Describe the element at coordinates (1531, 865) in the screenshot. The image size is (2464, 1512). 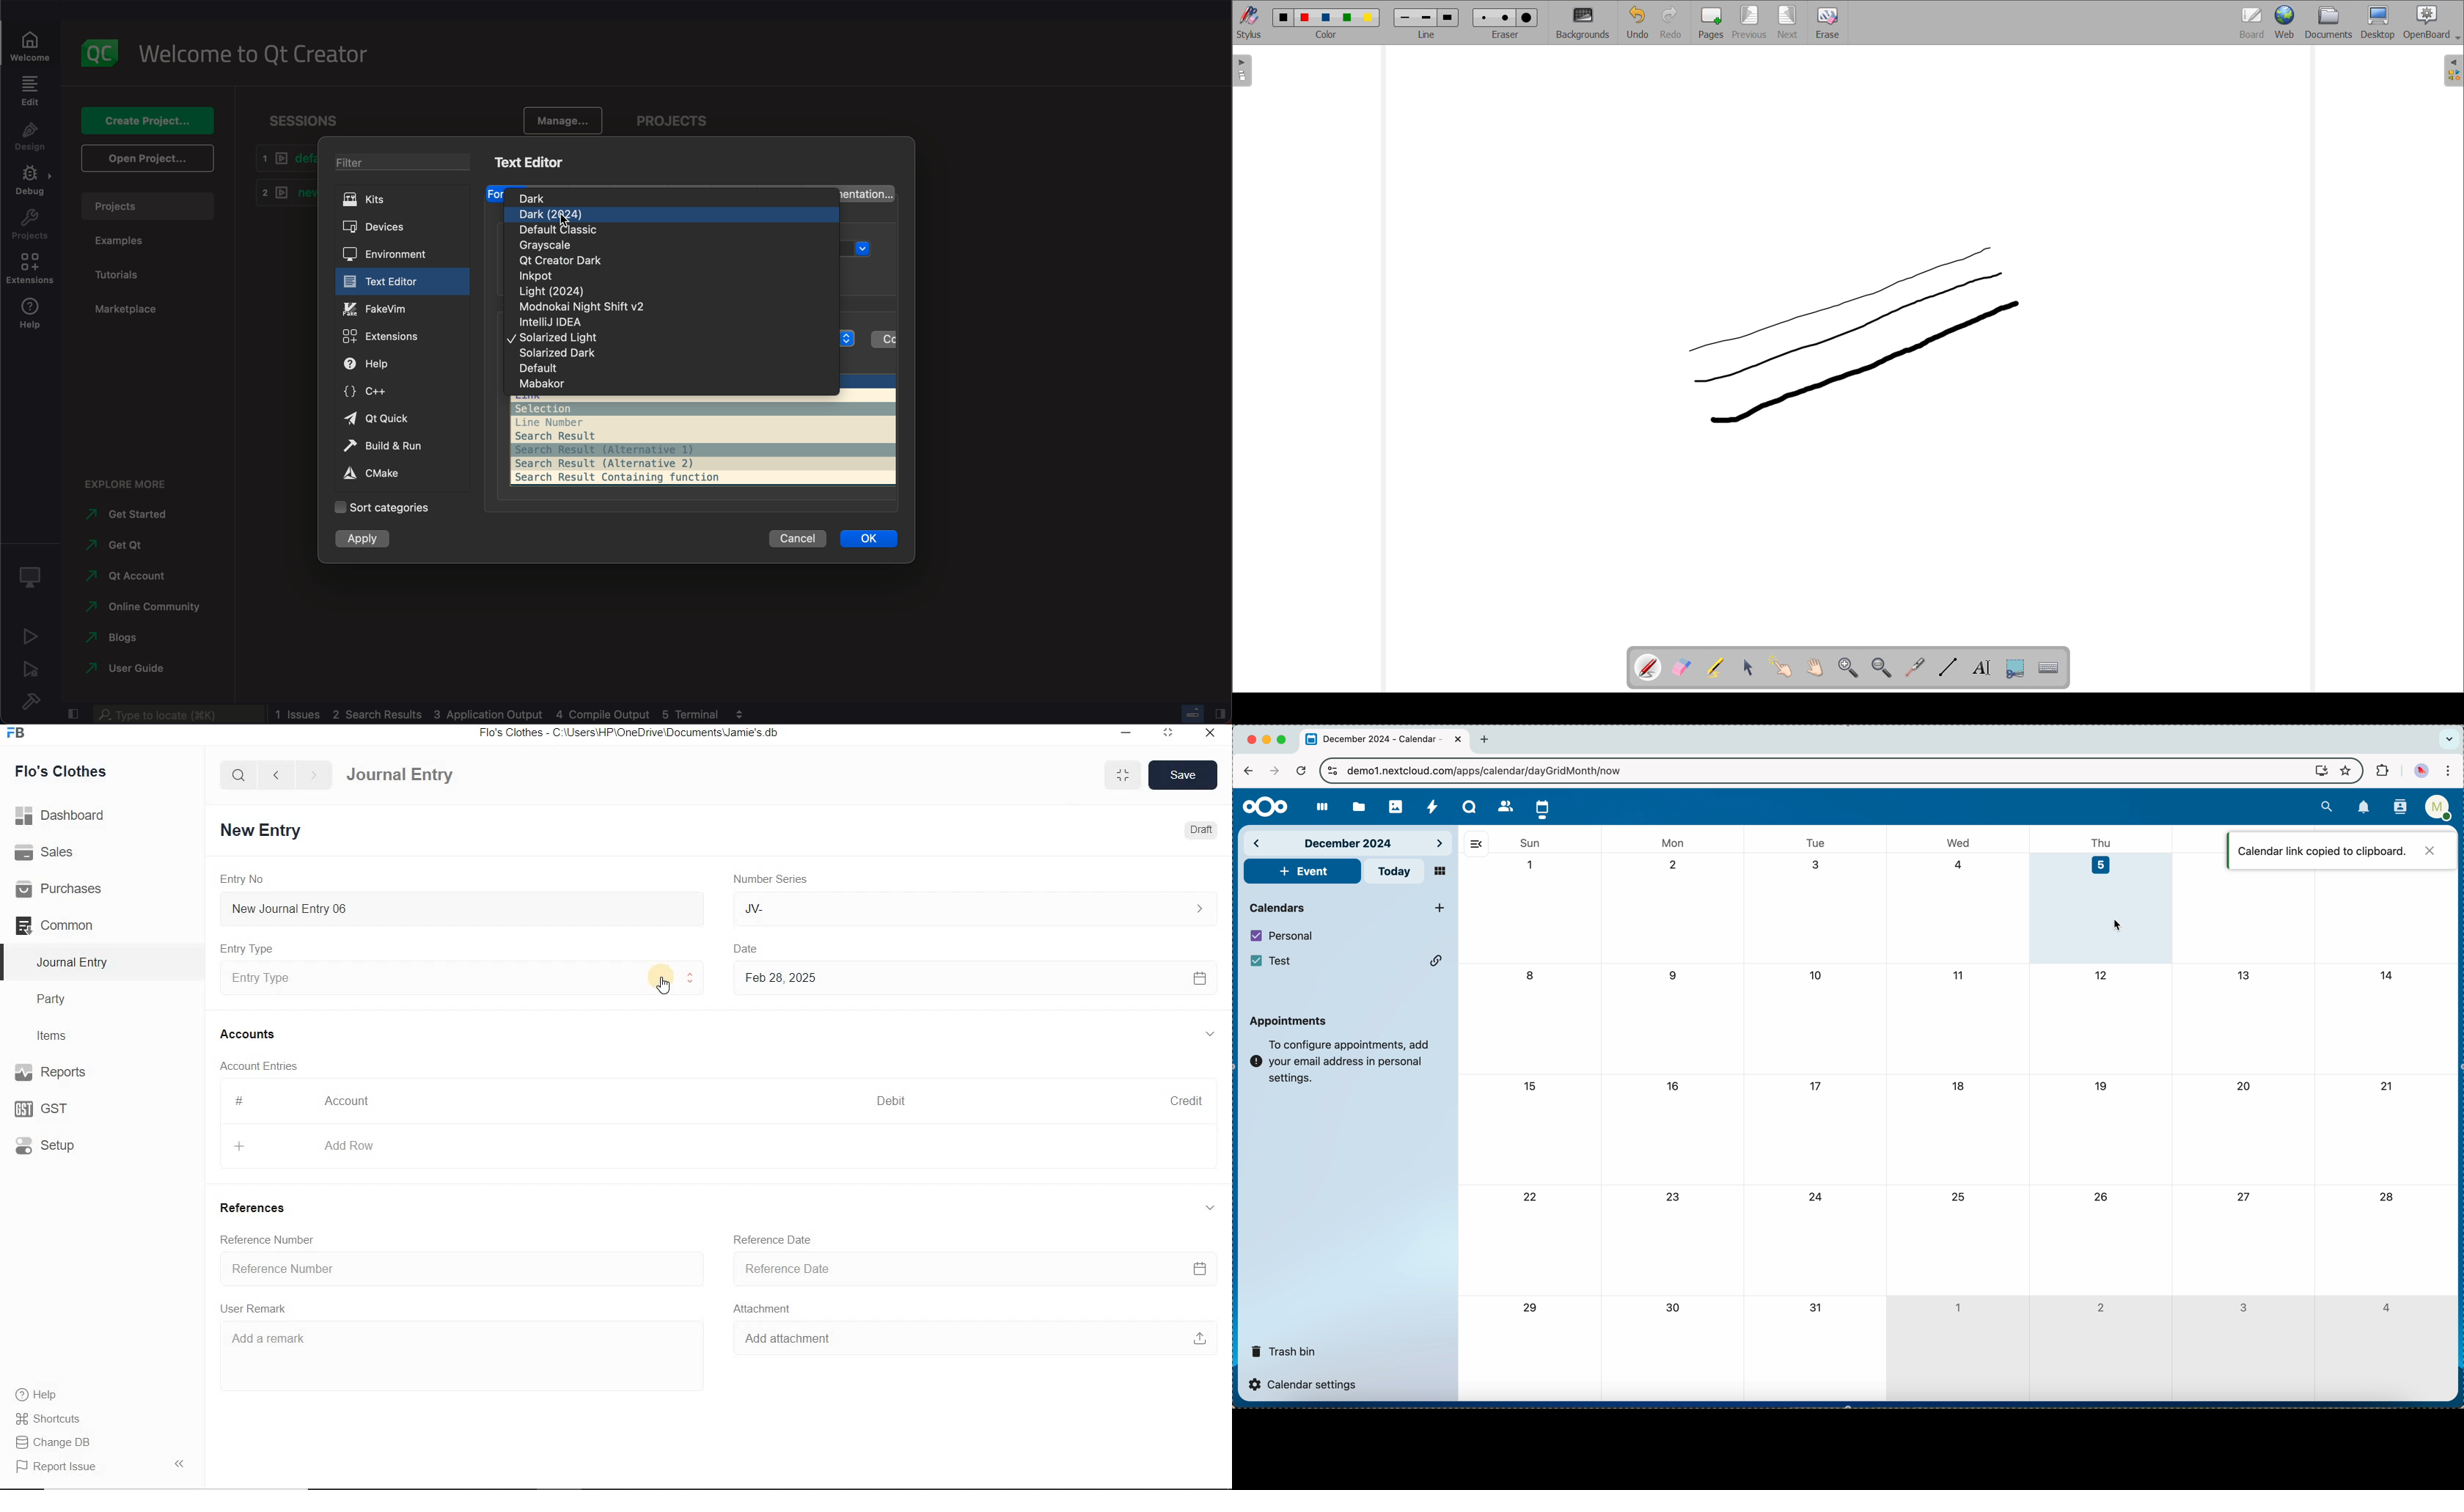
I see `1` at that location.